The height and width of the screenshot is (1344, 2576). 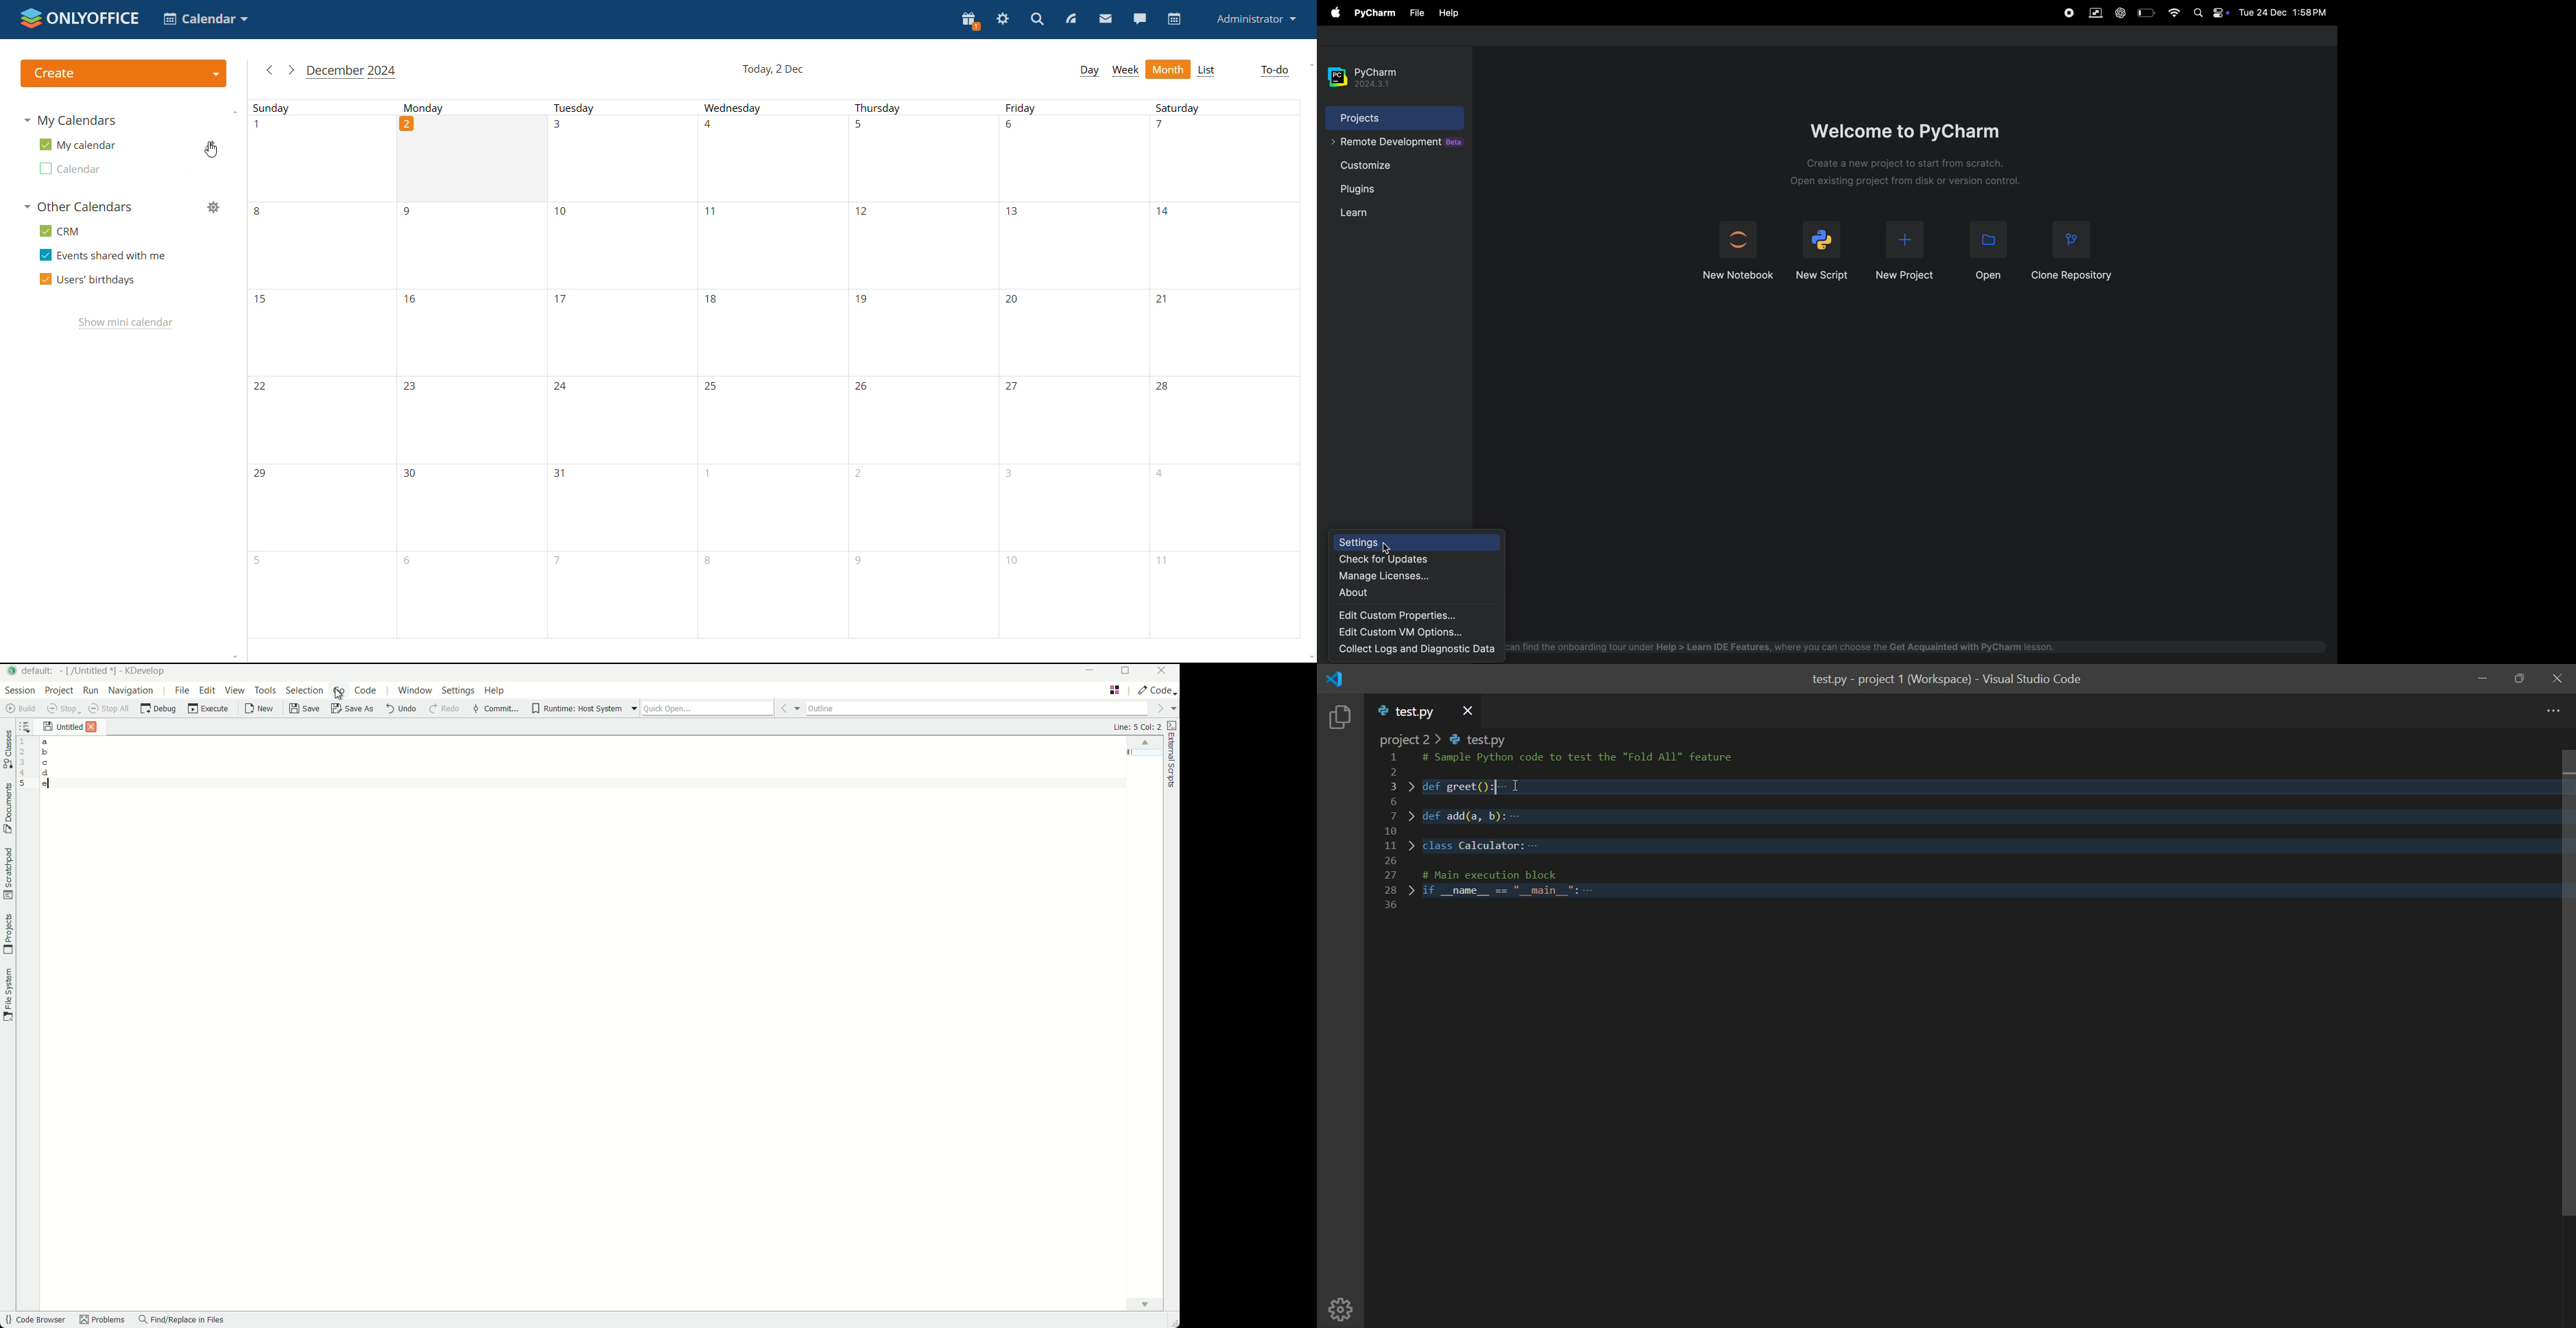 I want to click on quick open, so click(x=724, y=708).